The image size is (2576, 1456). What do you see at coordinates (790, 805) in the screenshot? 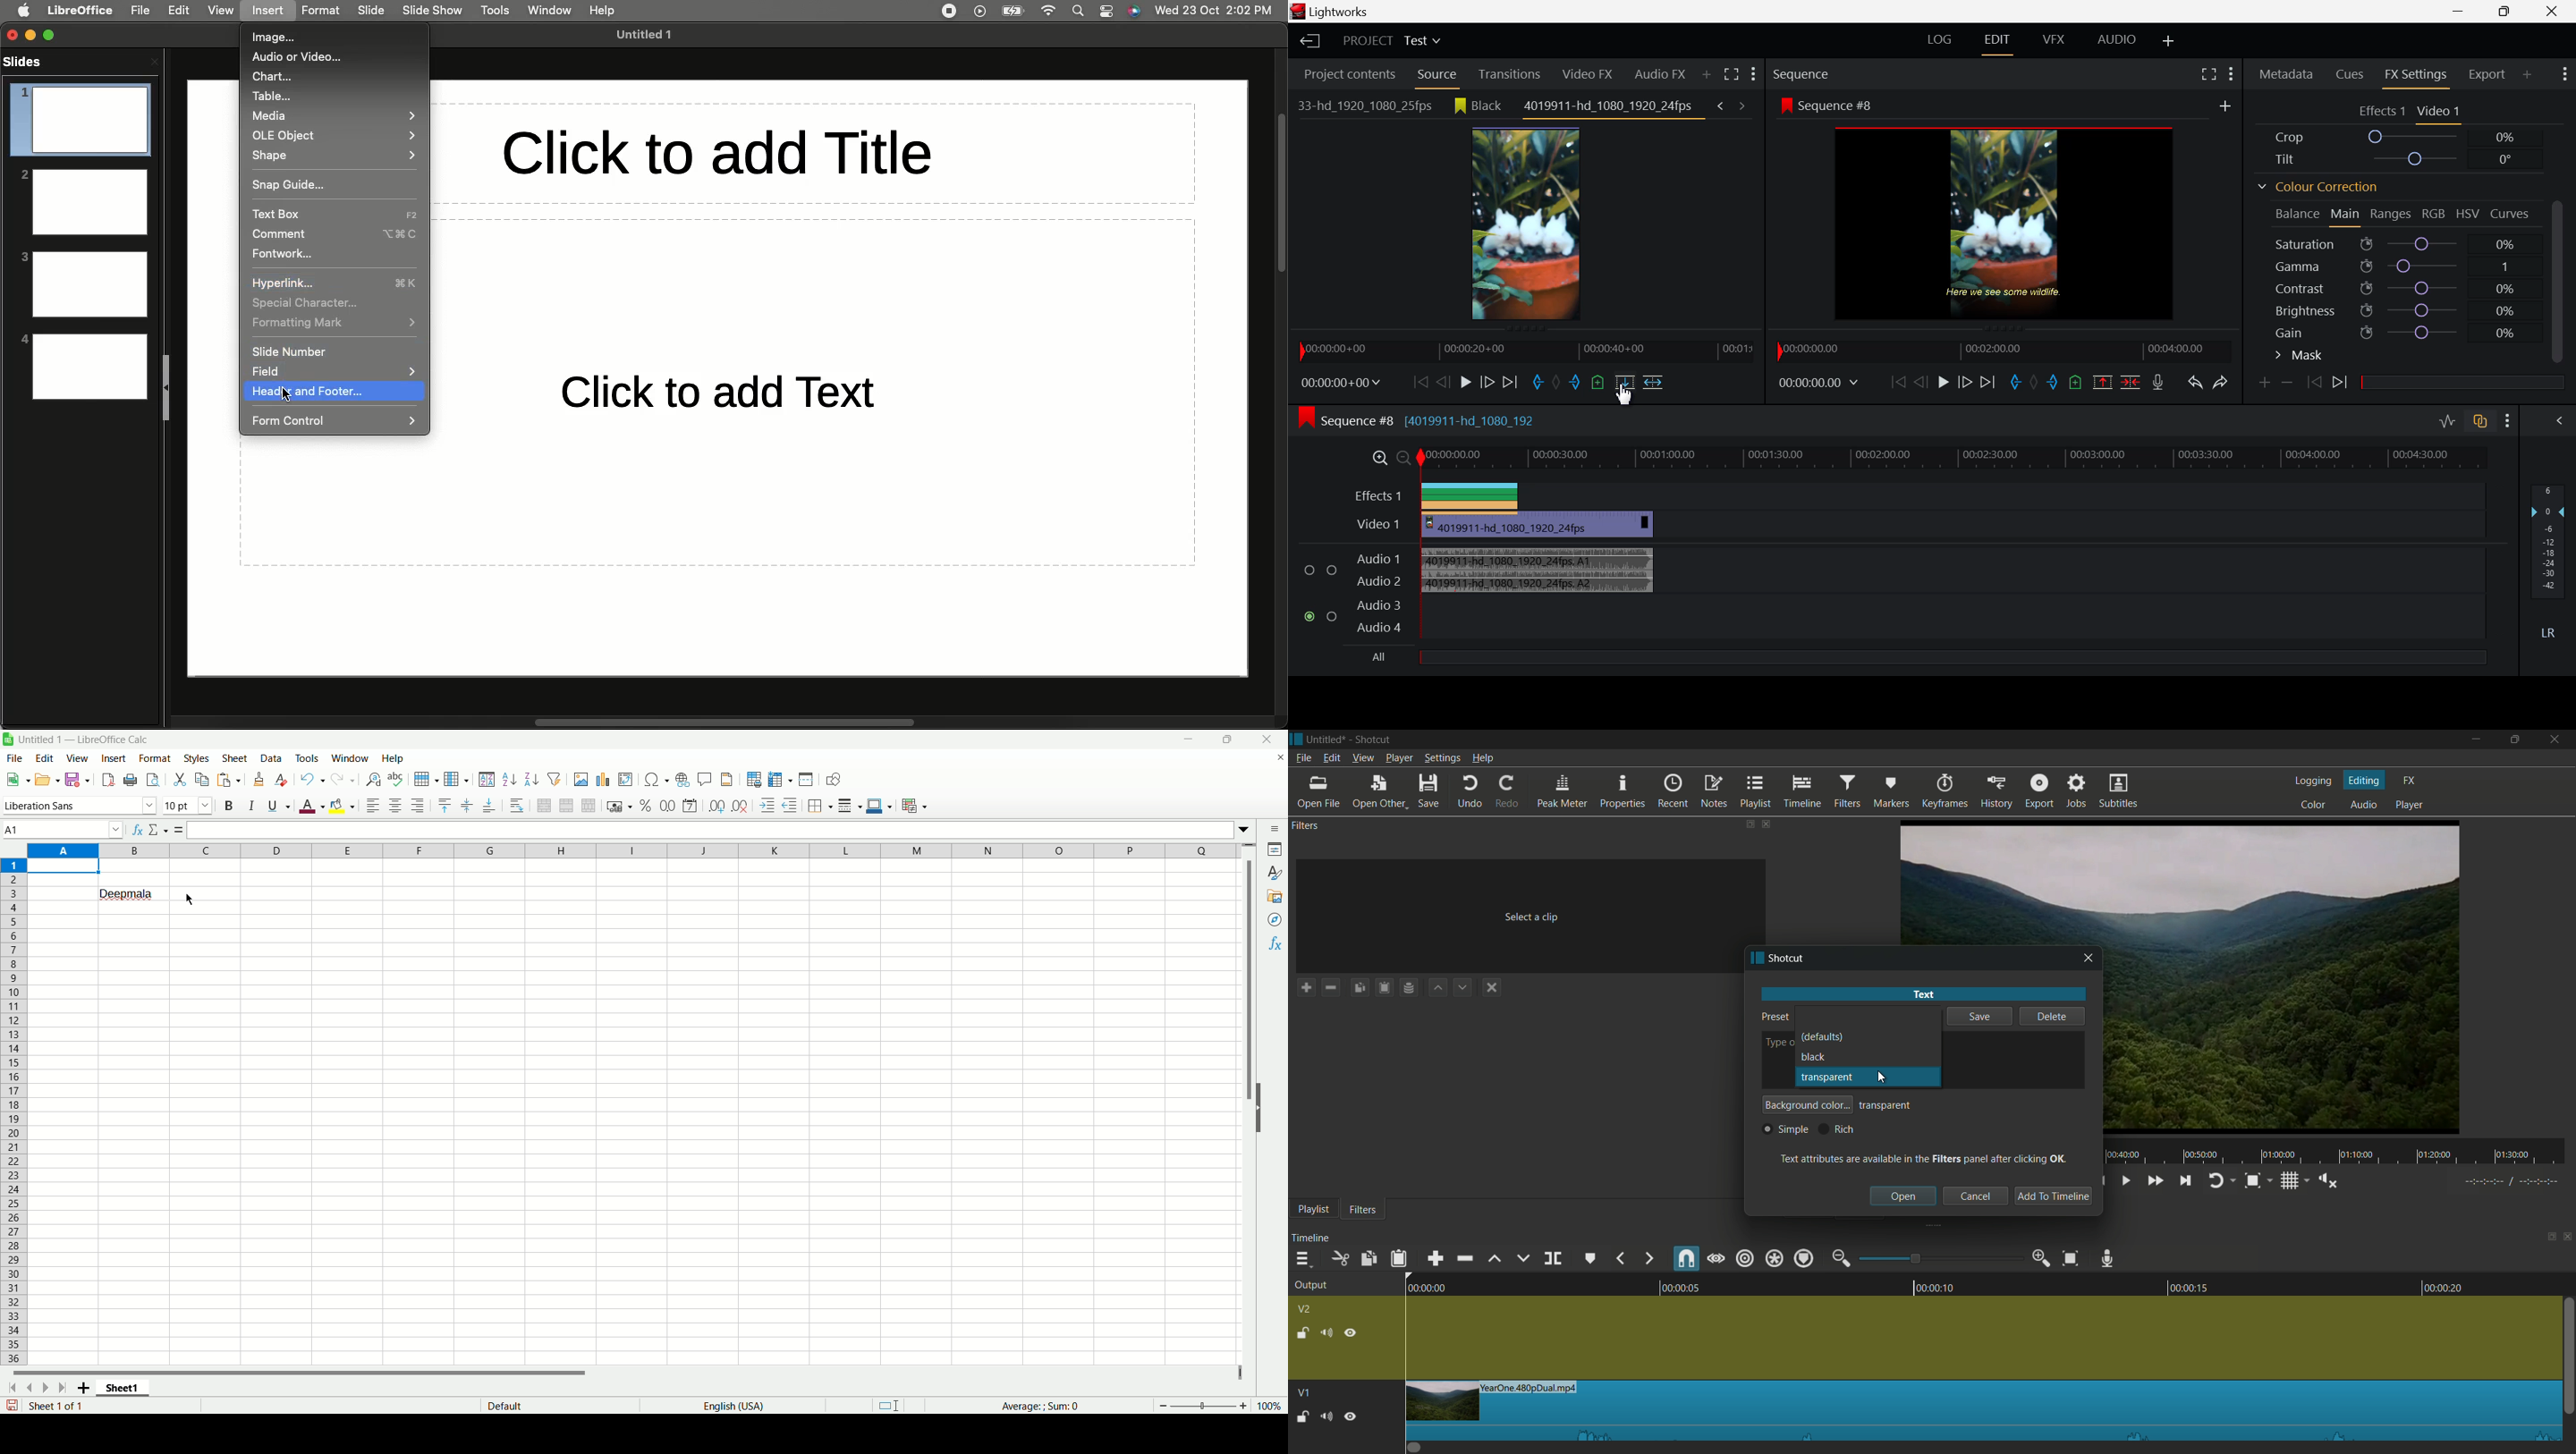
I see `Decrease indent` at bounding box center [790, 805].